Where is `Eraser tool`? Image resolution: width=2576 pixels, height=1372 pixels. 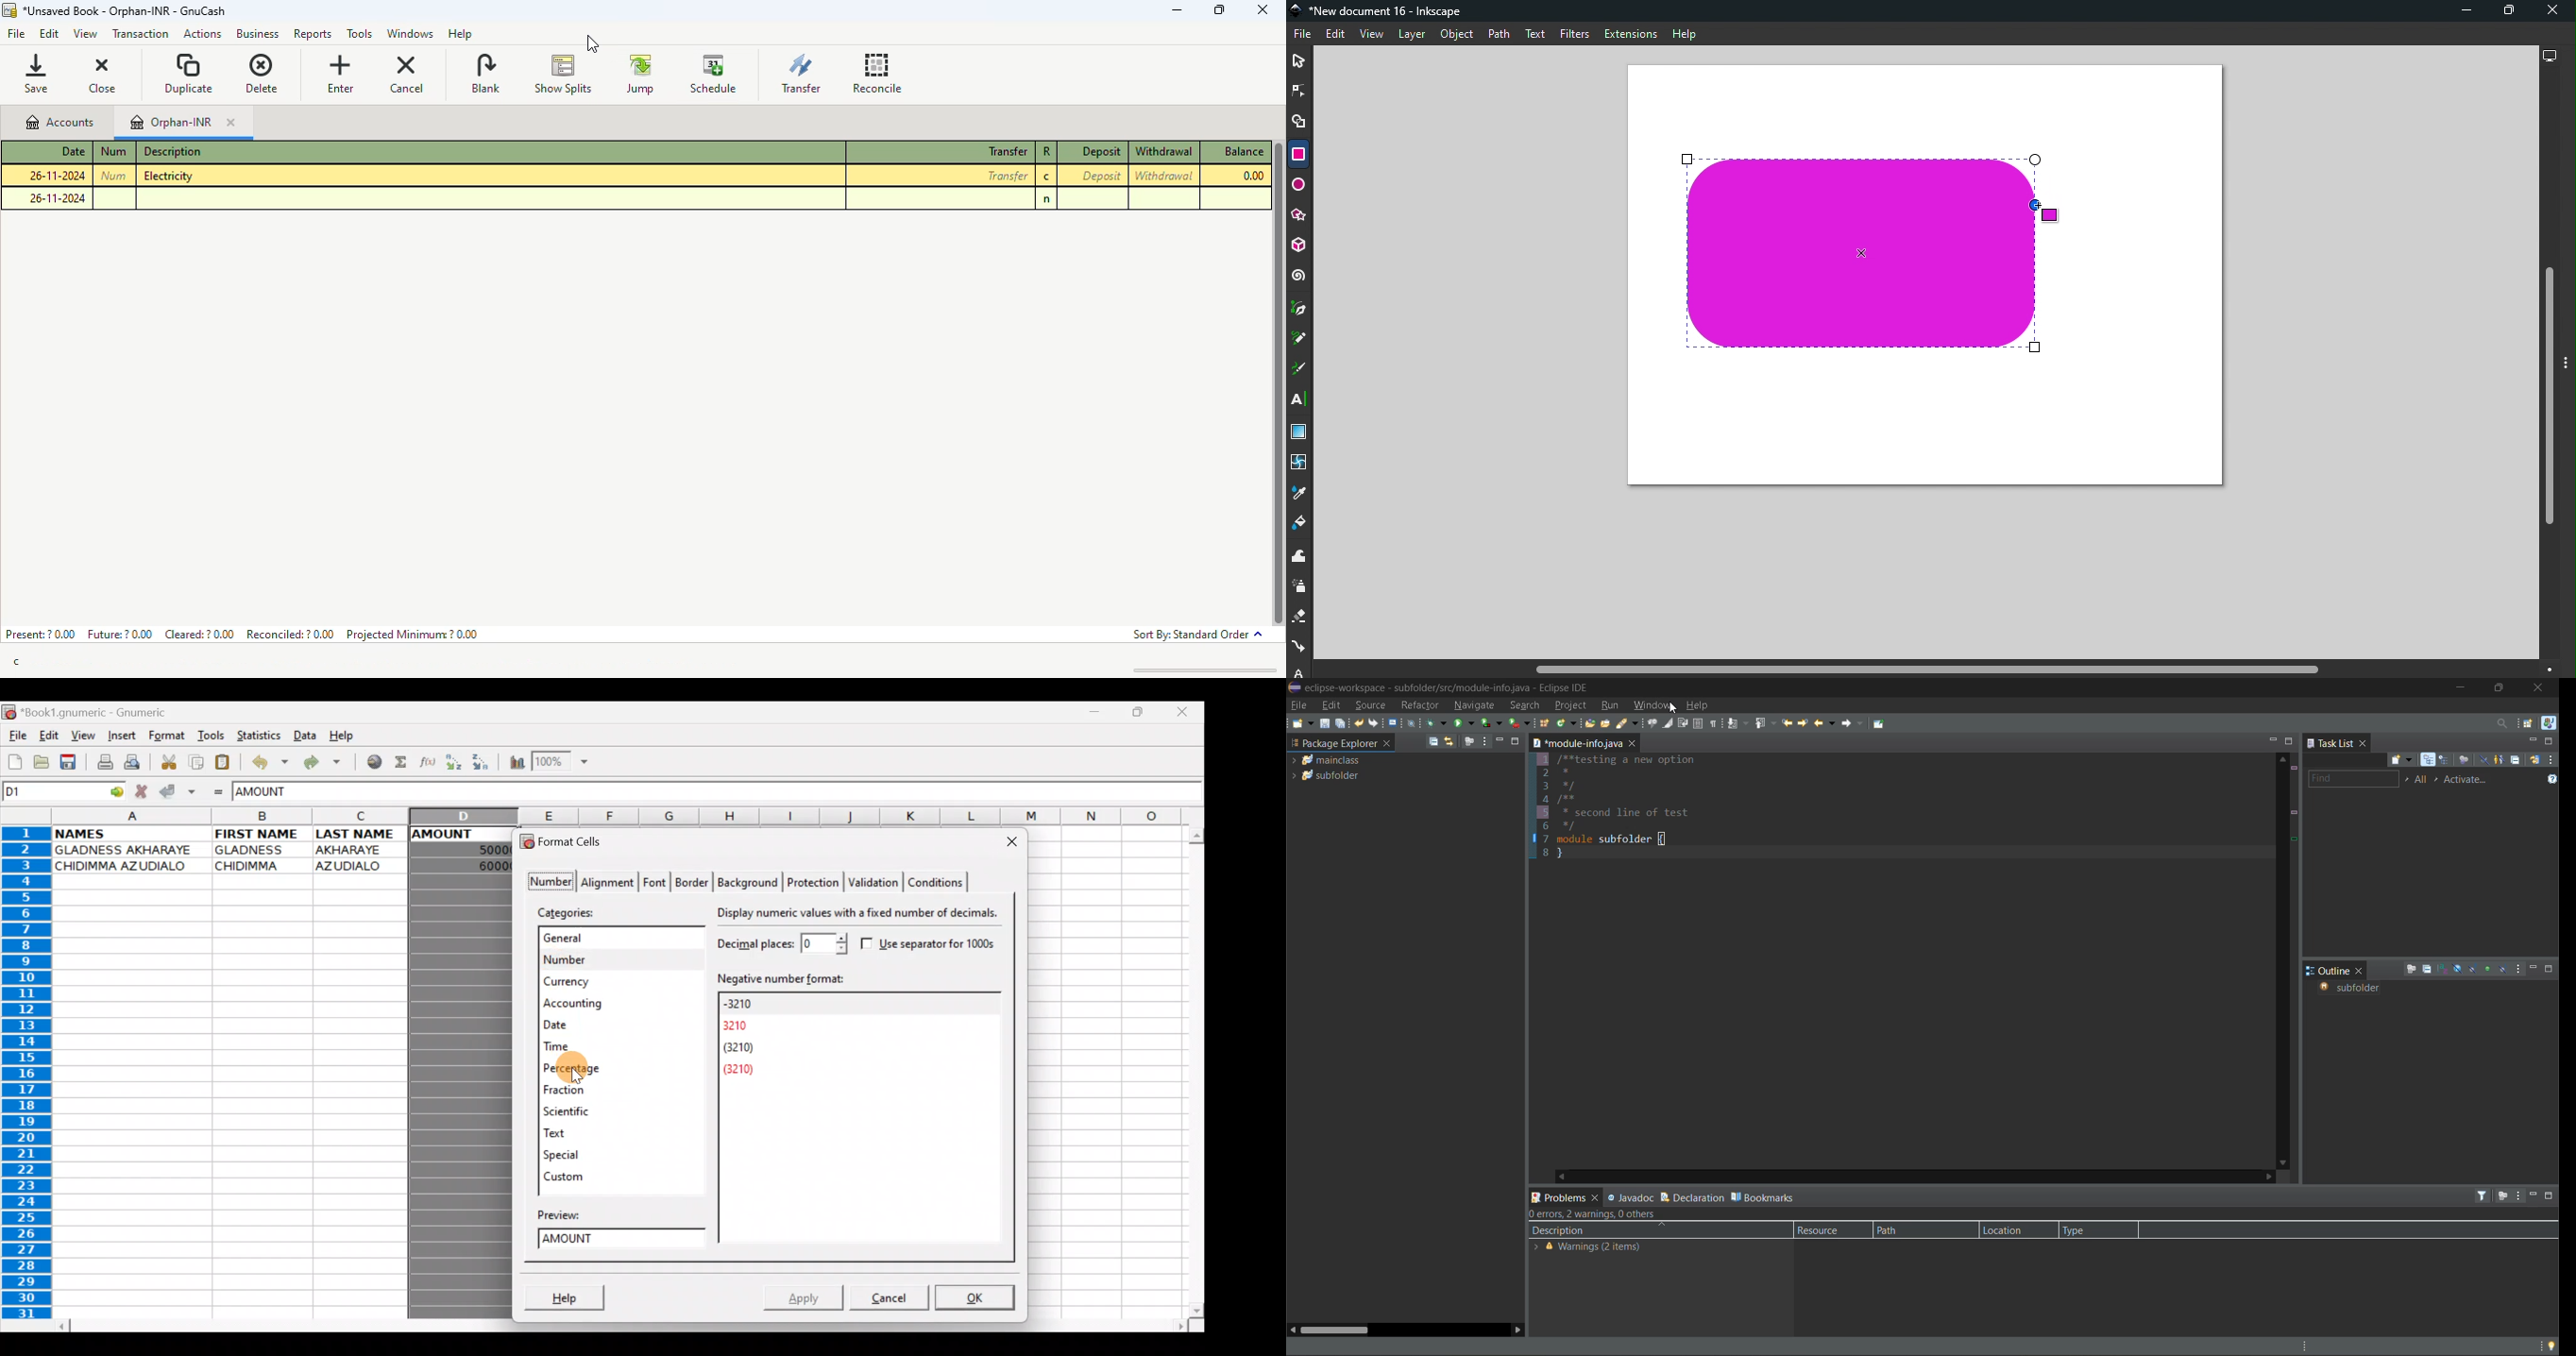
Eraser tool is located at coordinates (1301, 617).